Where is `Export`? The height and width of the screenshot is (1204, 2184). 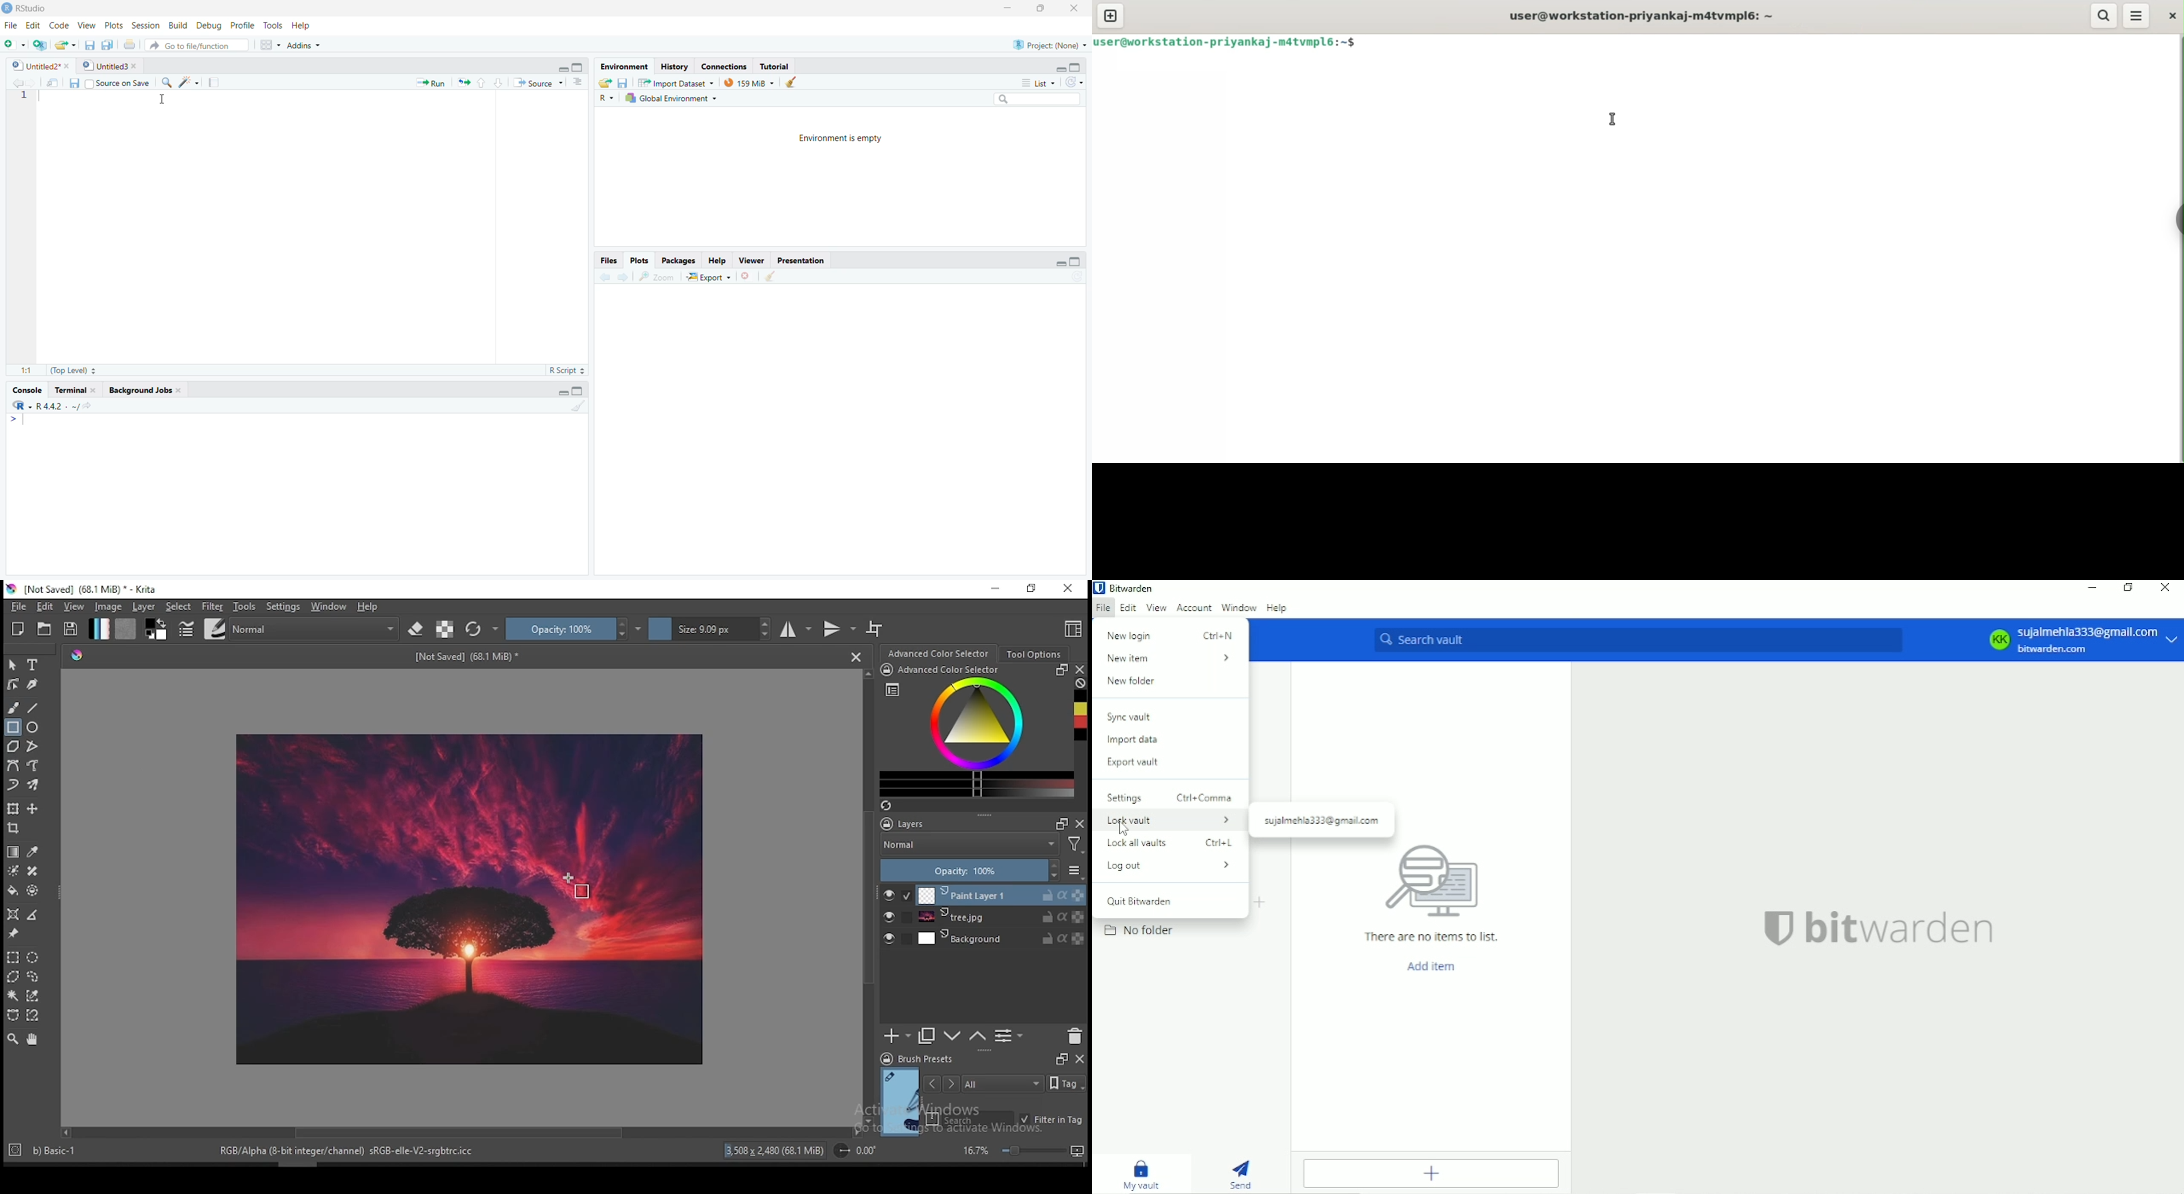
Export is located at coordinates (709, 276).